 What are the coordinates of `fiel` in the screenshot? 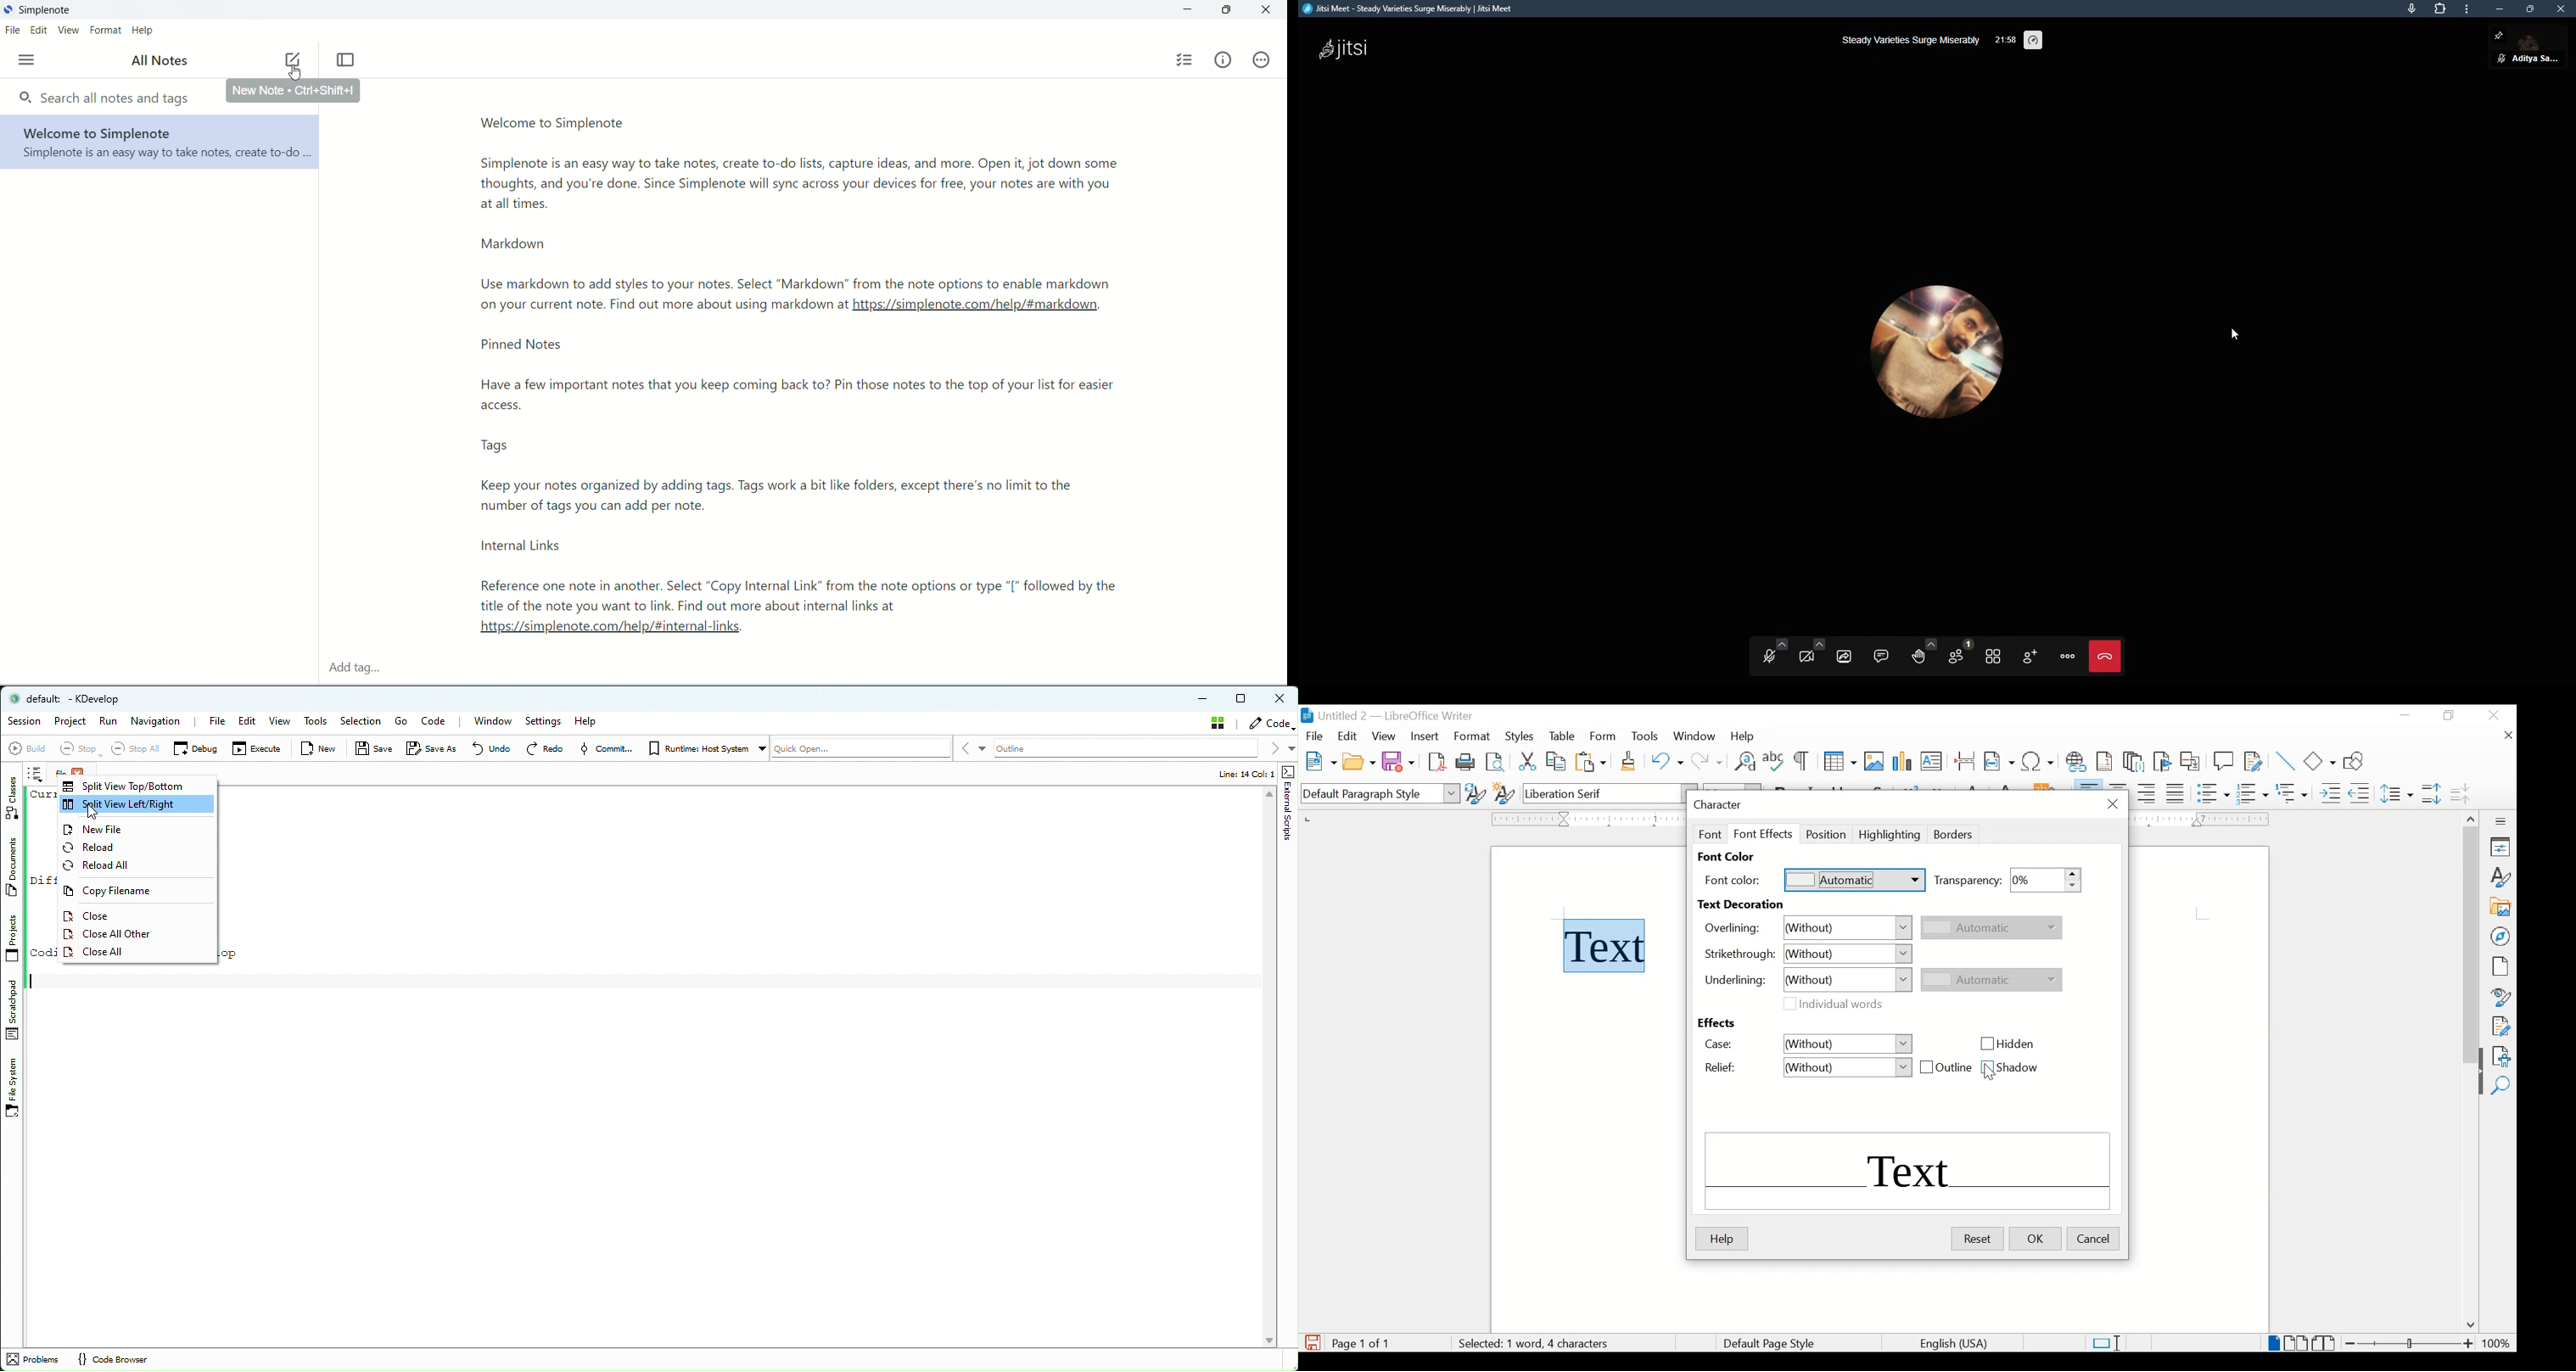 It's located at (1315, 737).